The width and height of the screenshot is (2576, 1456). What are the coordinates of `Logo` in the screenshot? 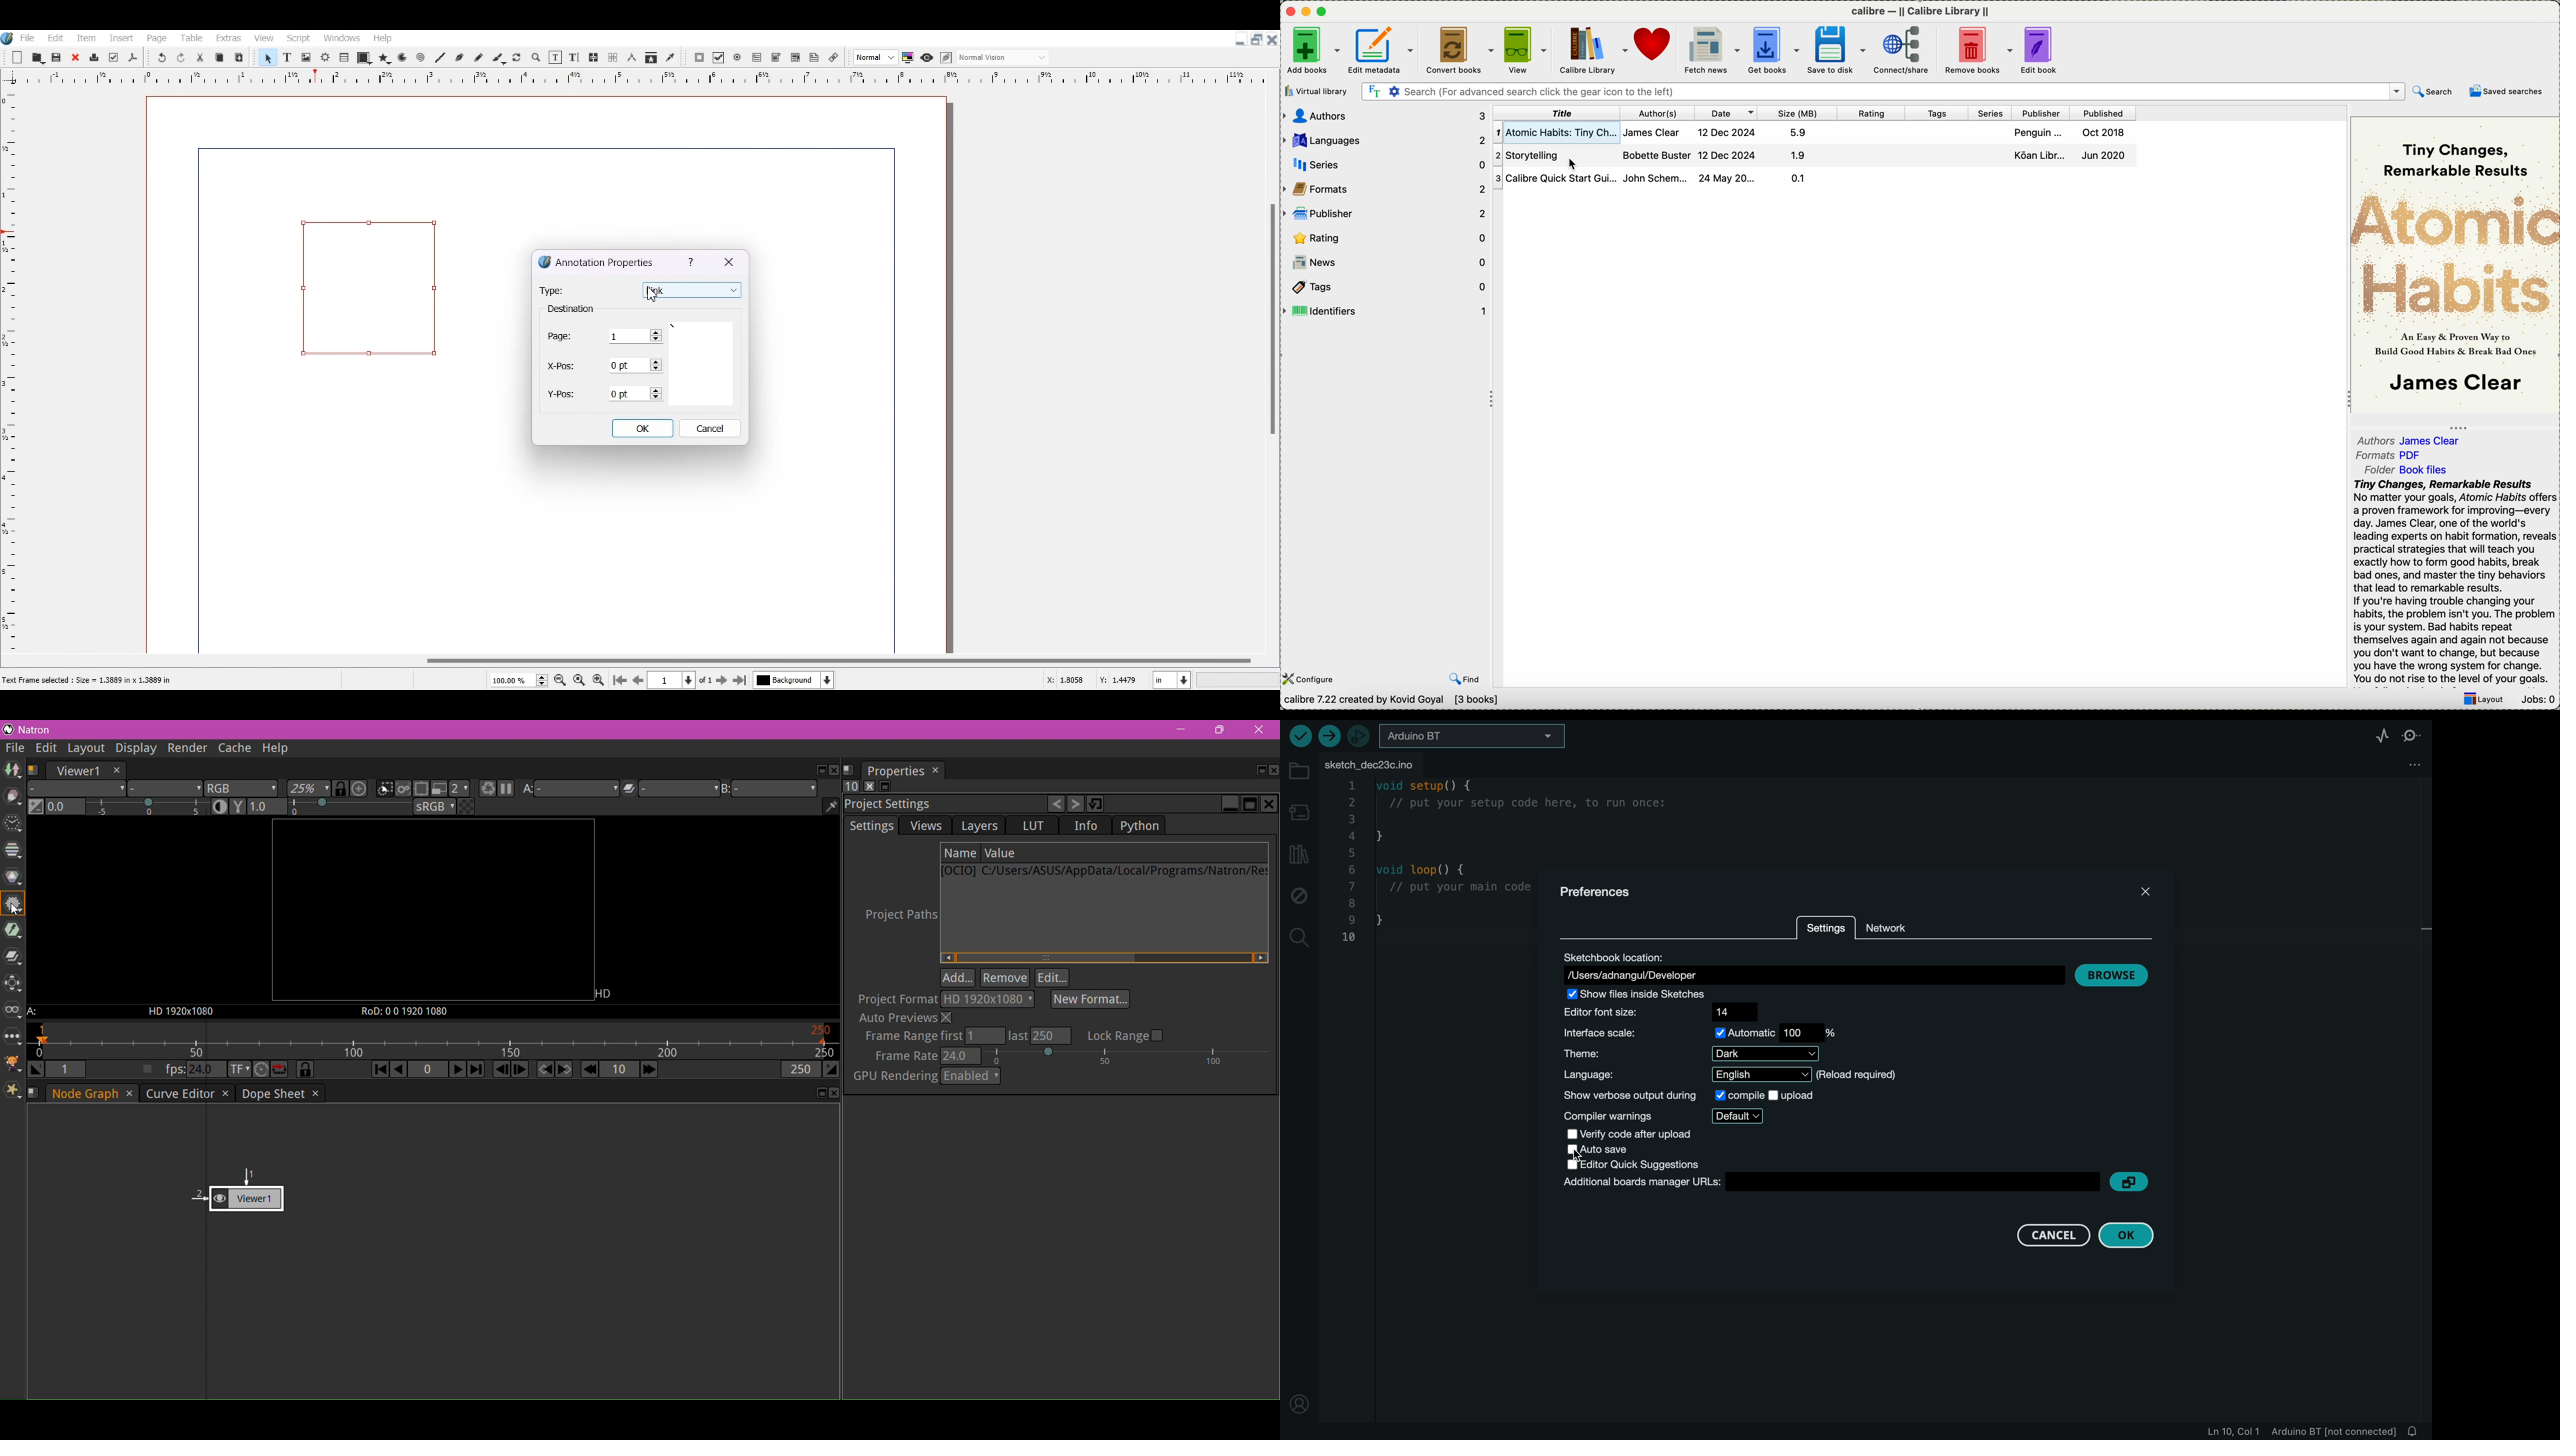 It's located at (8, 38).